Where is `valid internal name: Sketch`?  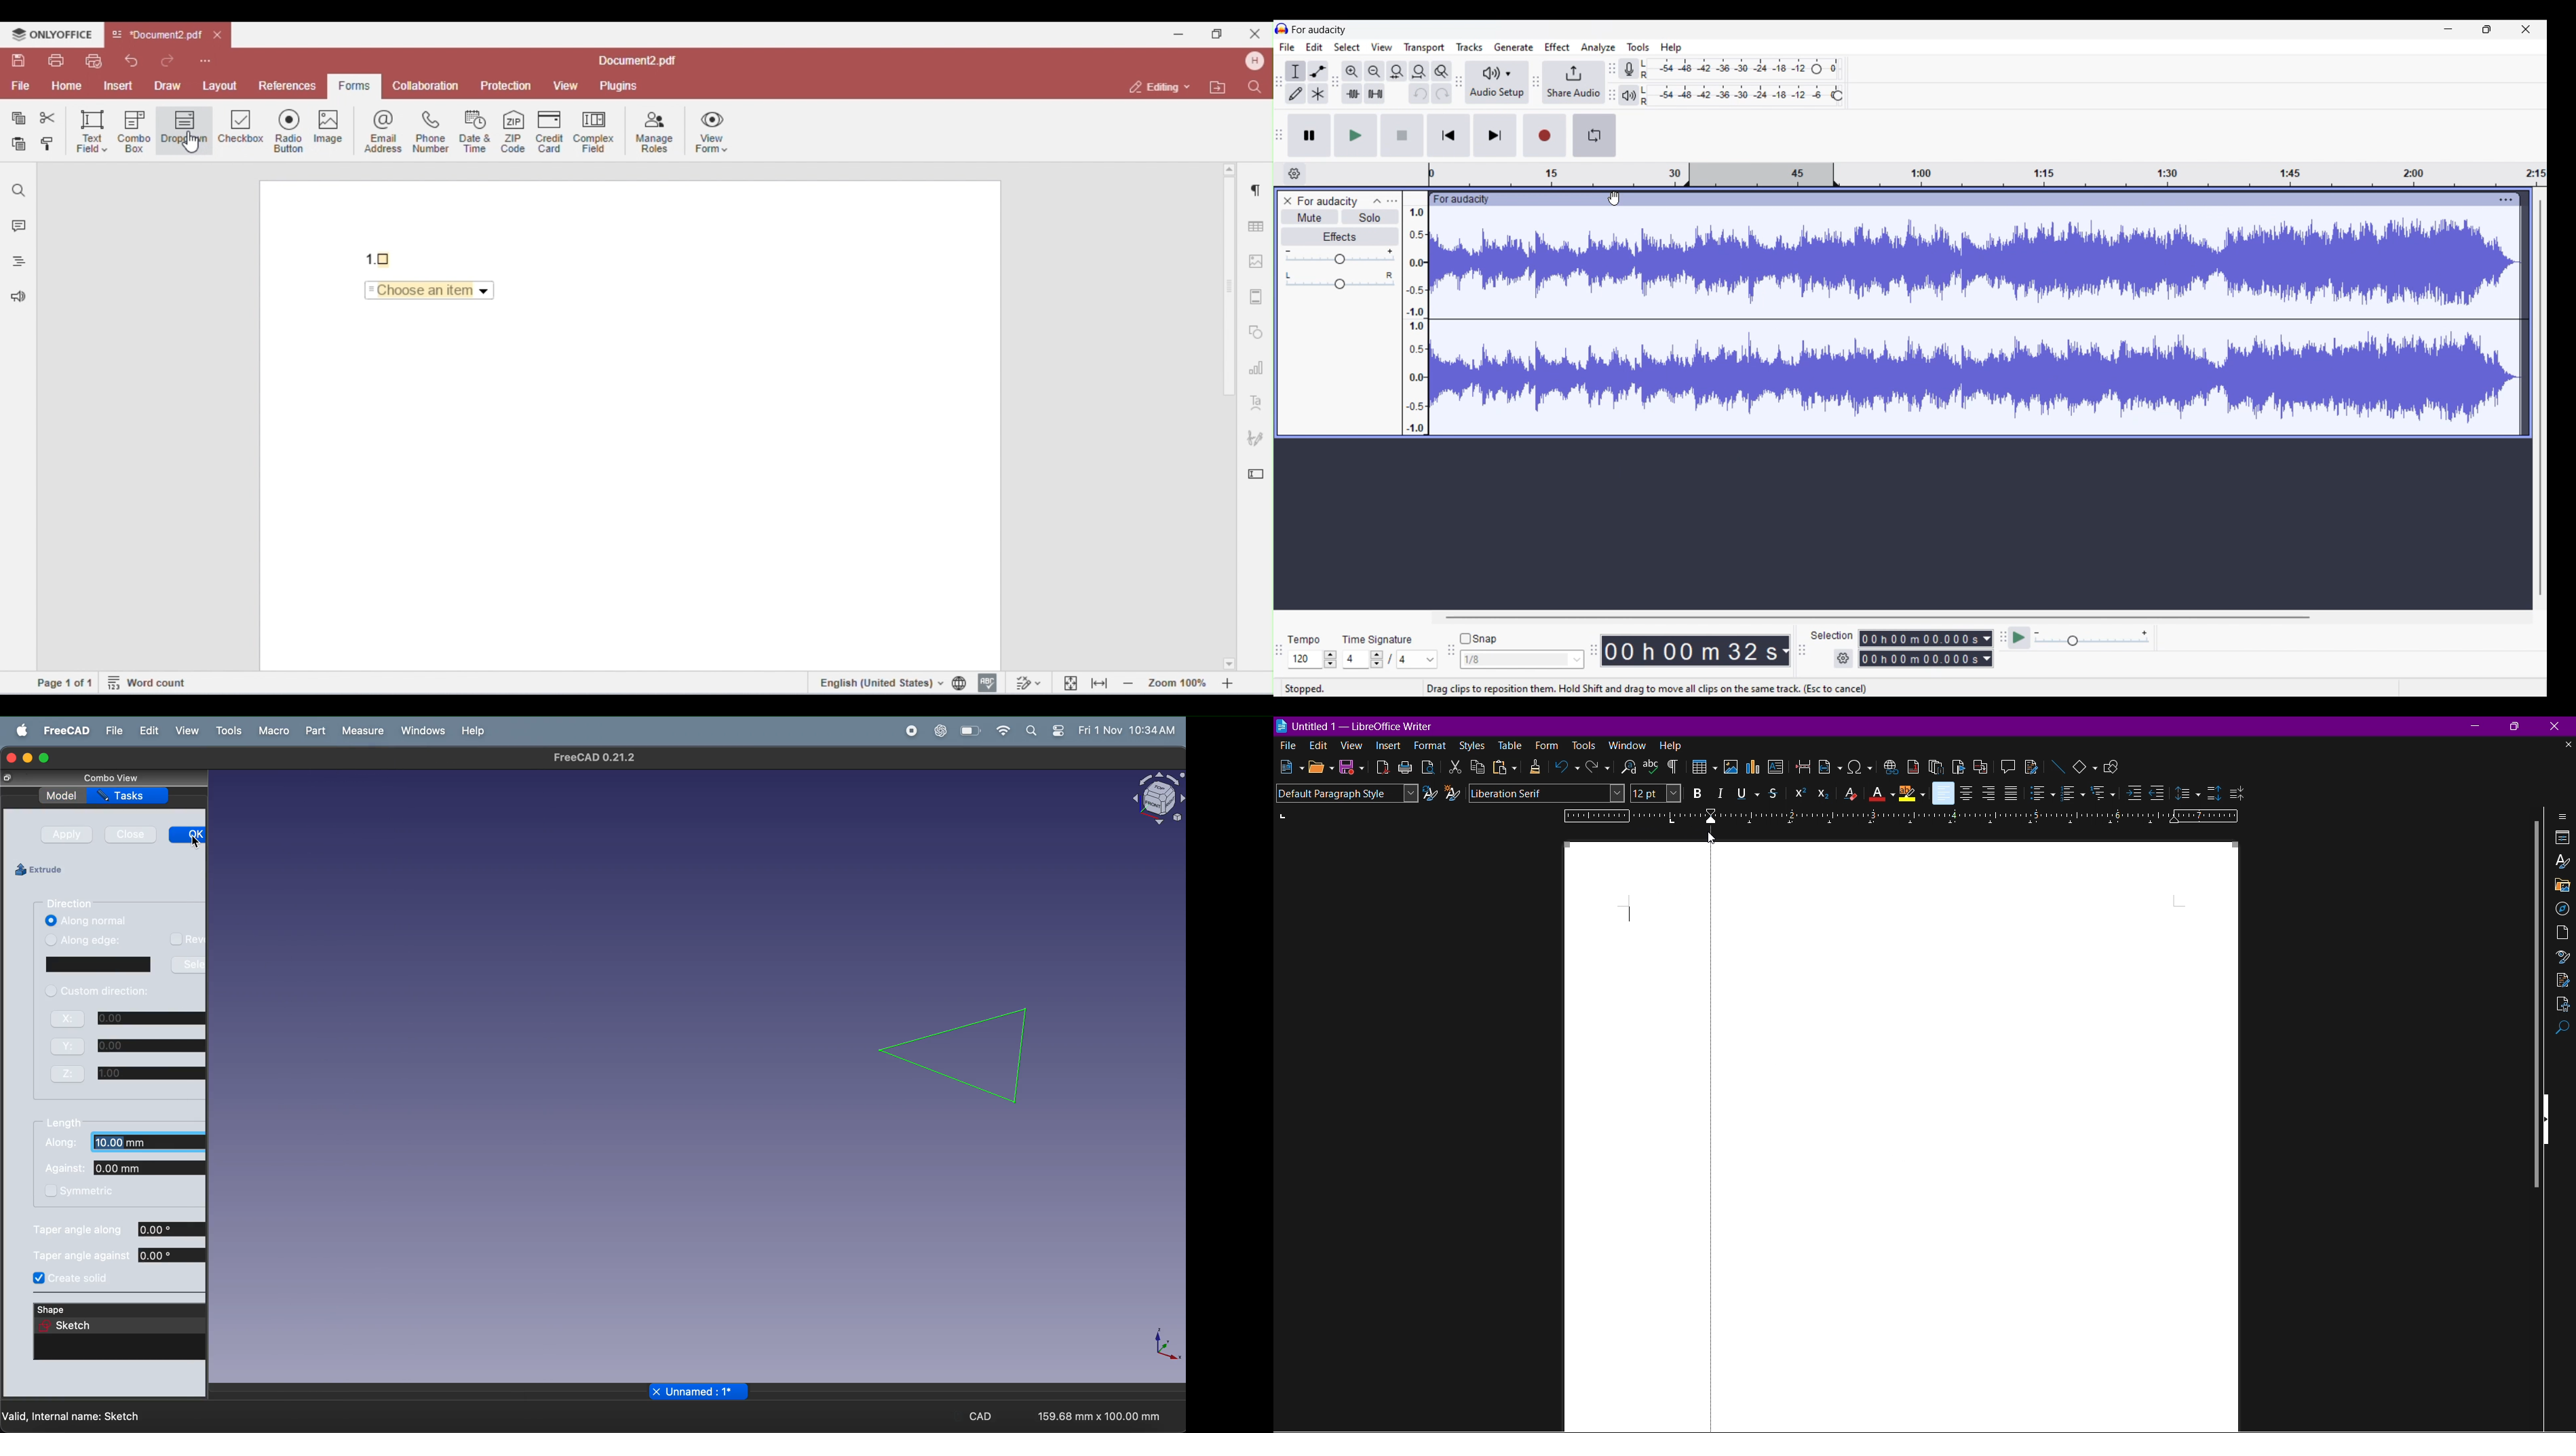
valid internal name: Sketch is located at coordinates (73, 1416).